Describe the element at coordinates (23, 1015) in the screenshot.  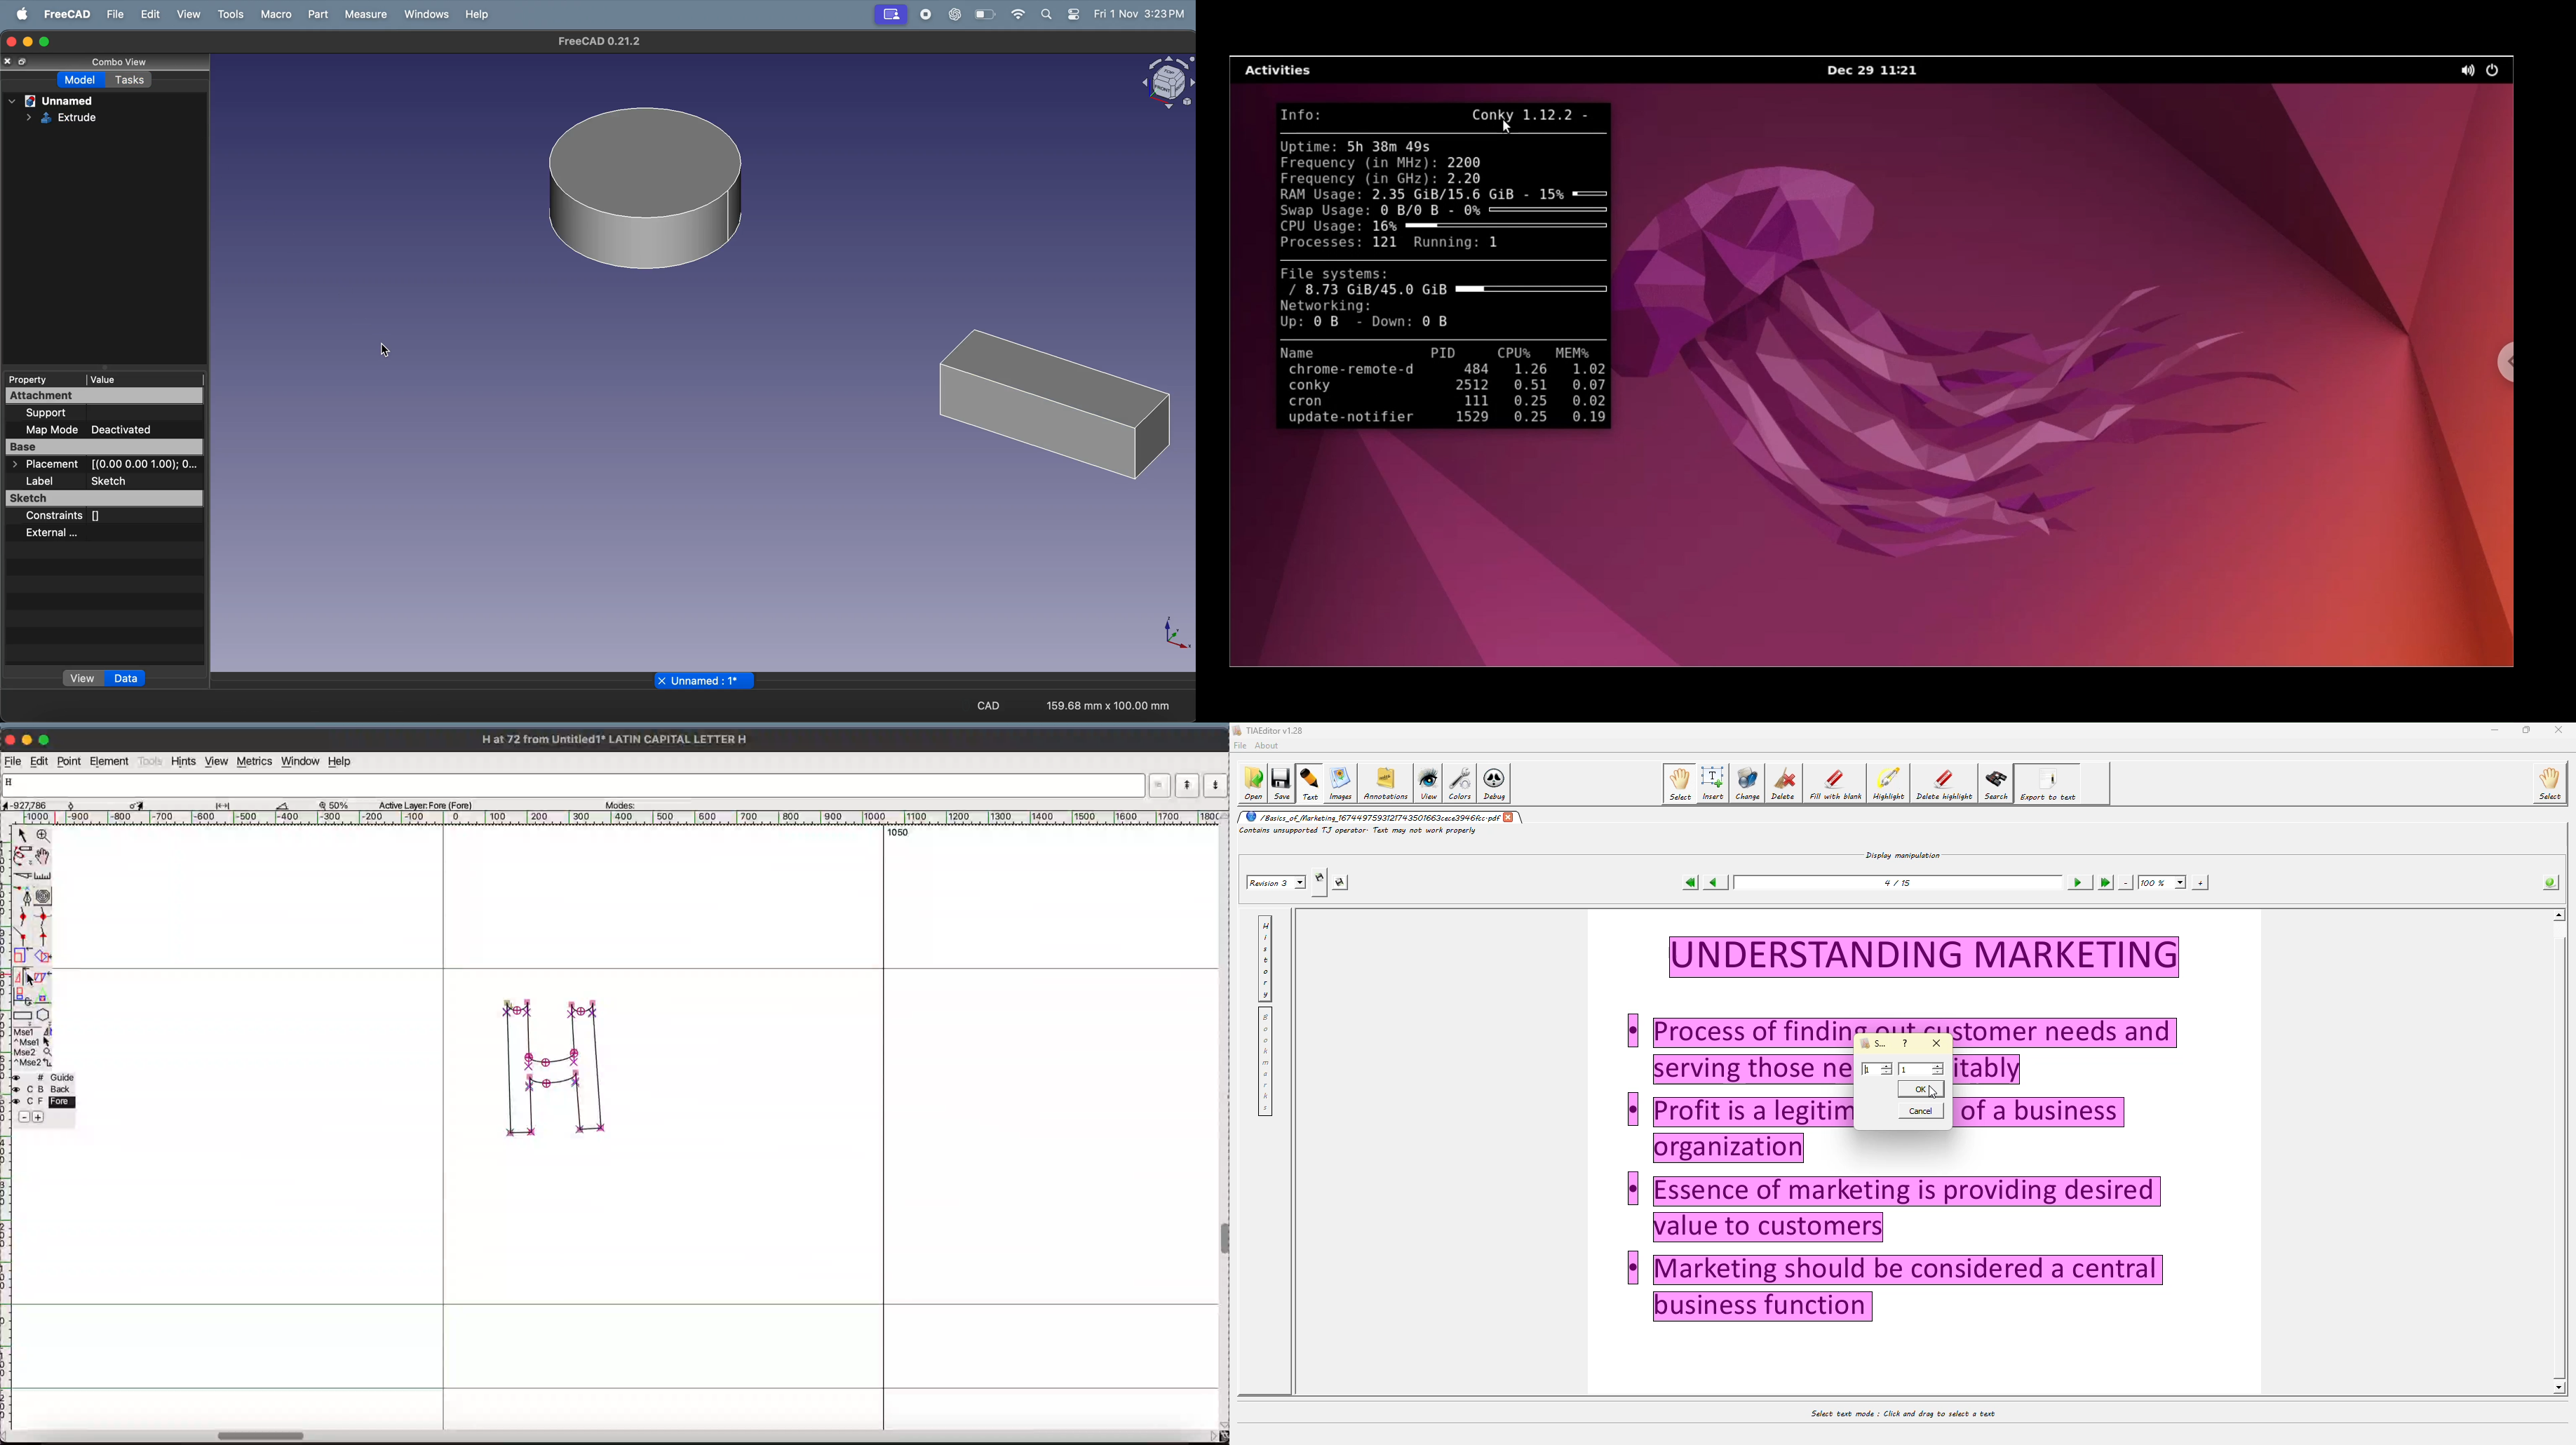
I see `rectangle/ellipse` at that location.